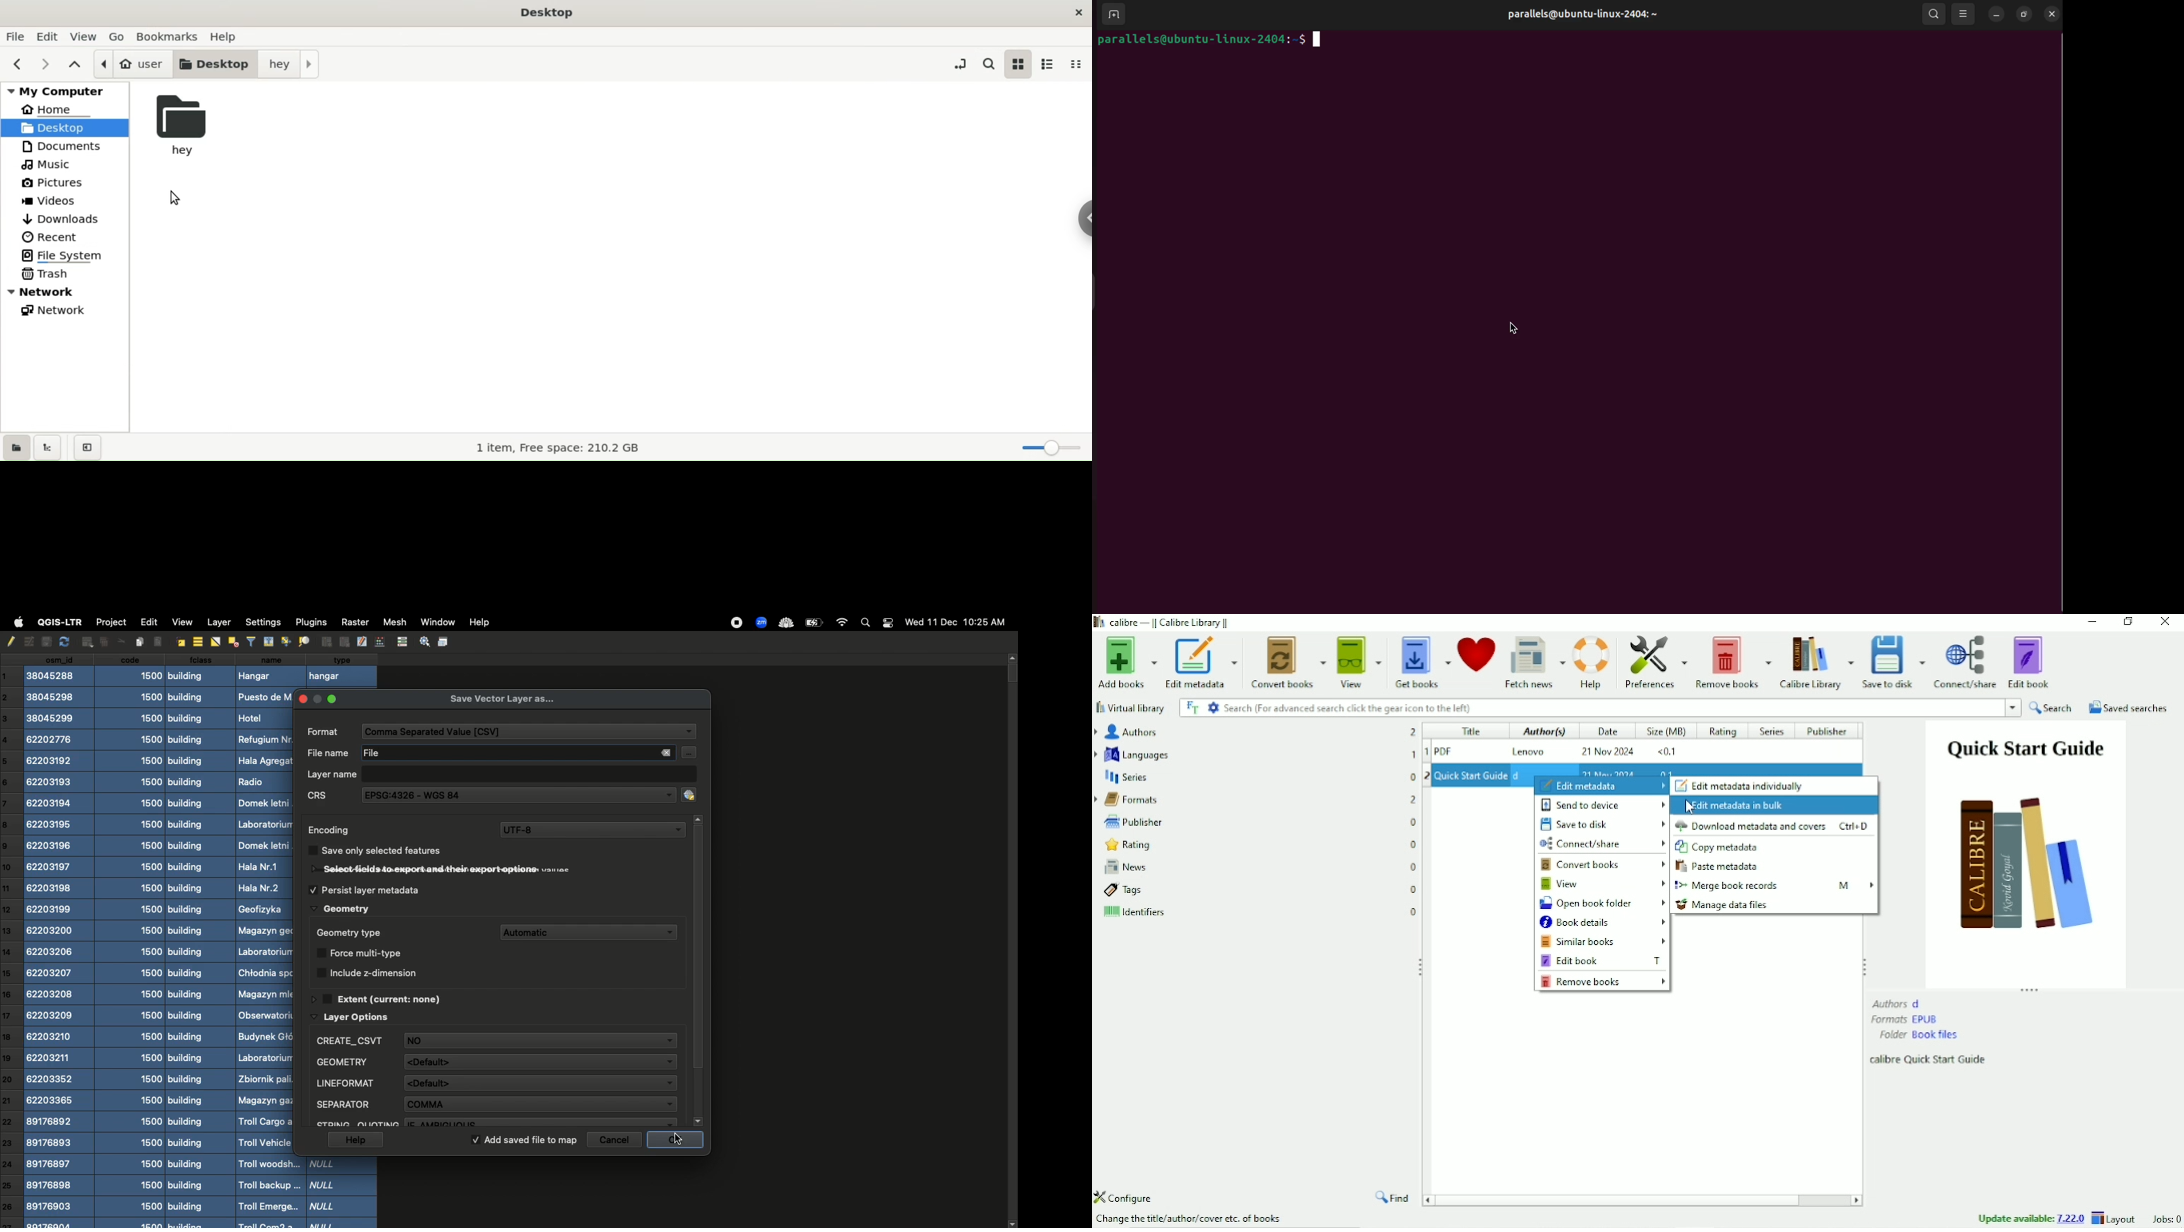 This screenshot has height=1232, width=2184. What do you see at coordinates (1213, 707) in the screenshot?
I see `Advanced search` at bounding box center [1213, 707].